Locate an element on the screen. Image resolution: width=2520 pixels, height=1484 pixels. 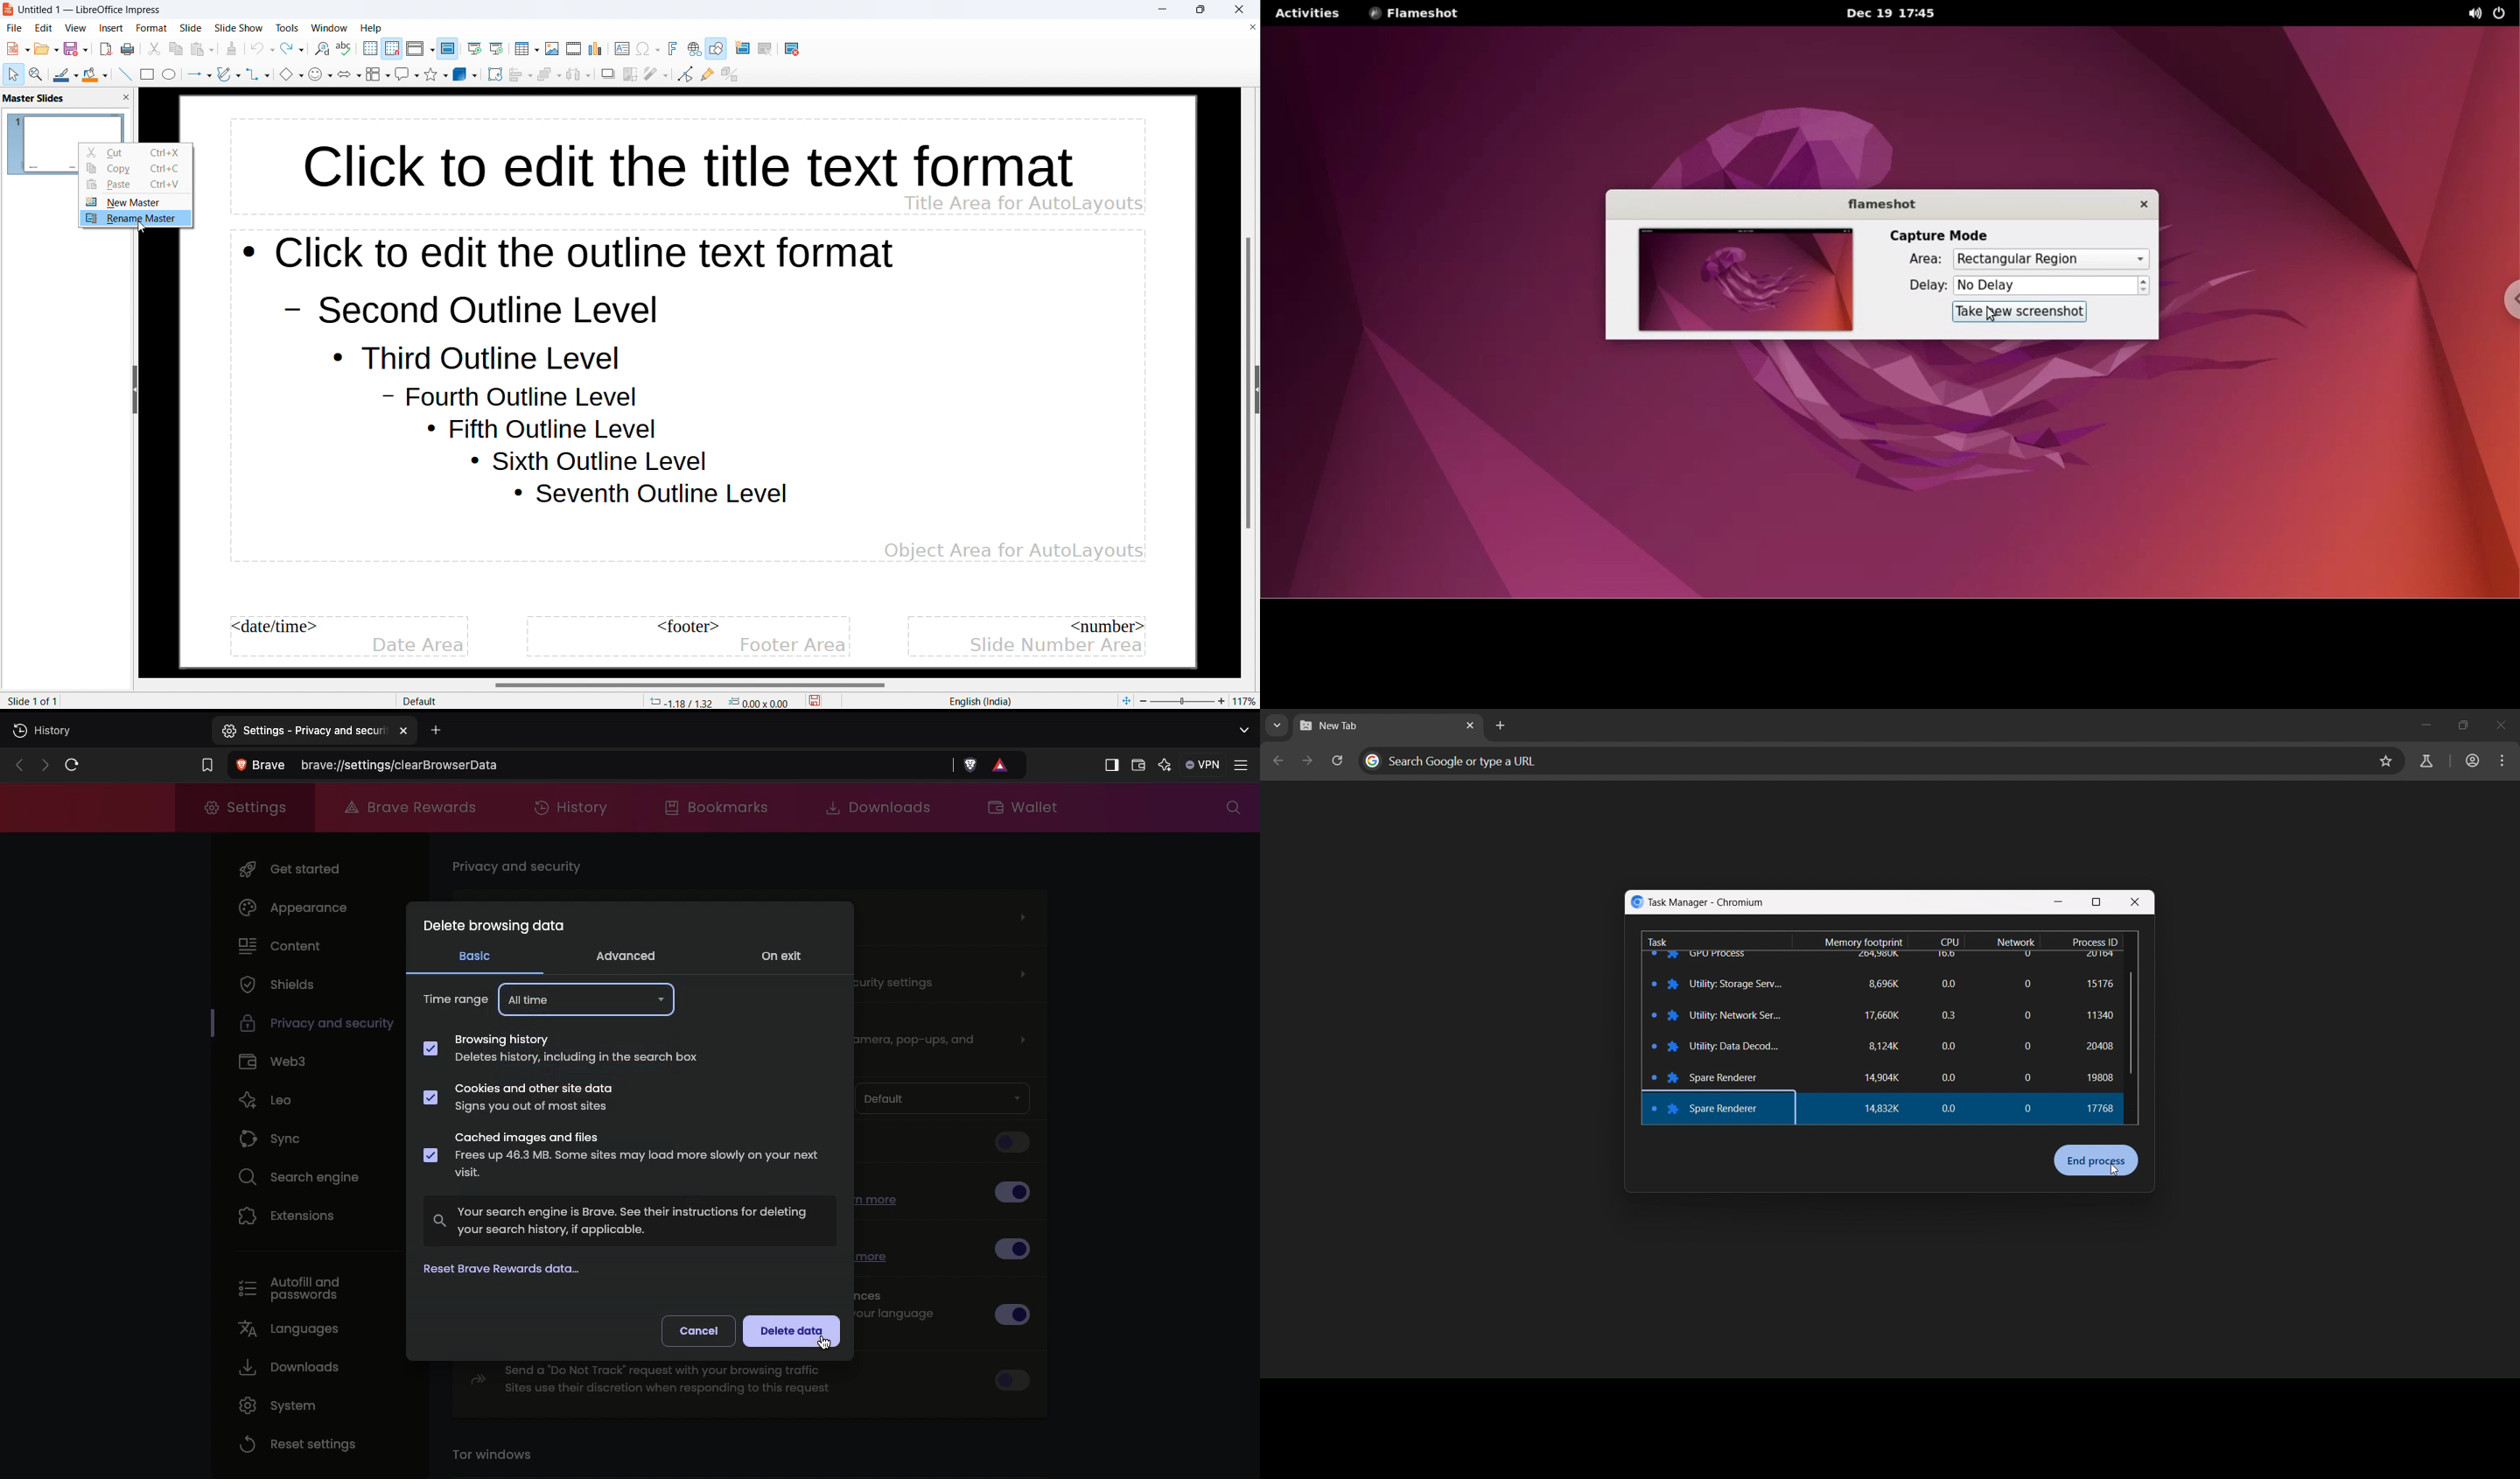
ON exit is located at coordinates (785, 958).